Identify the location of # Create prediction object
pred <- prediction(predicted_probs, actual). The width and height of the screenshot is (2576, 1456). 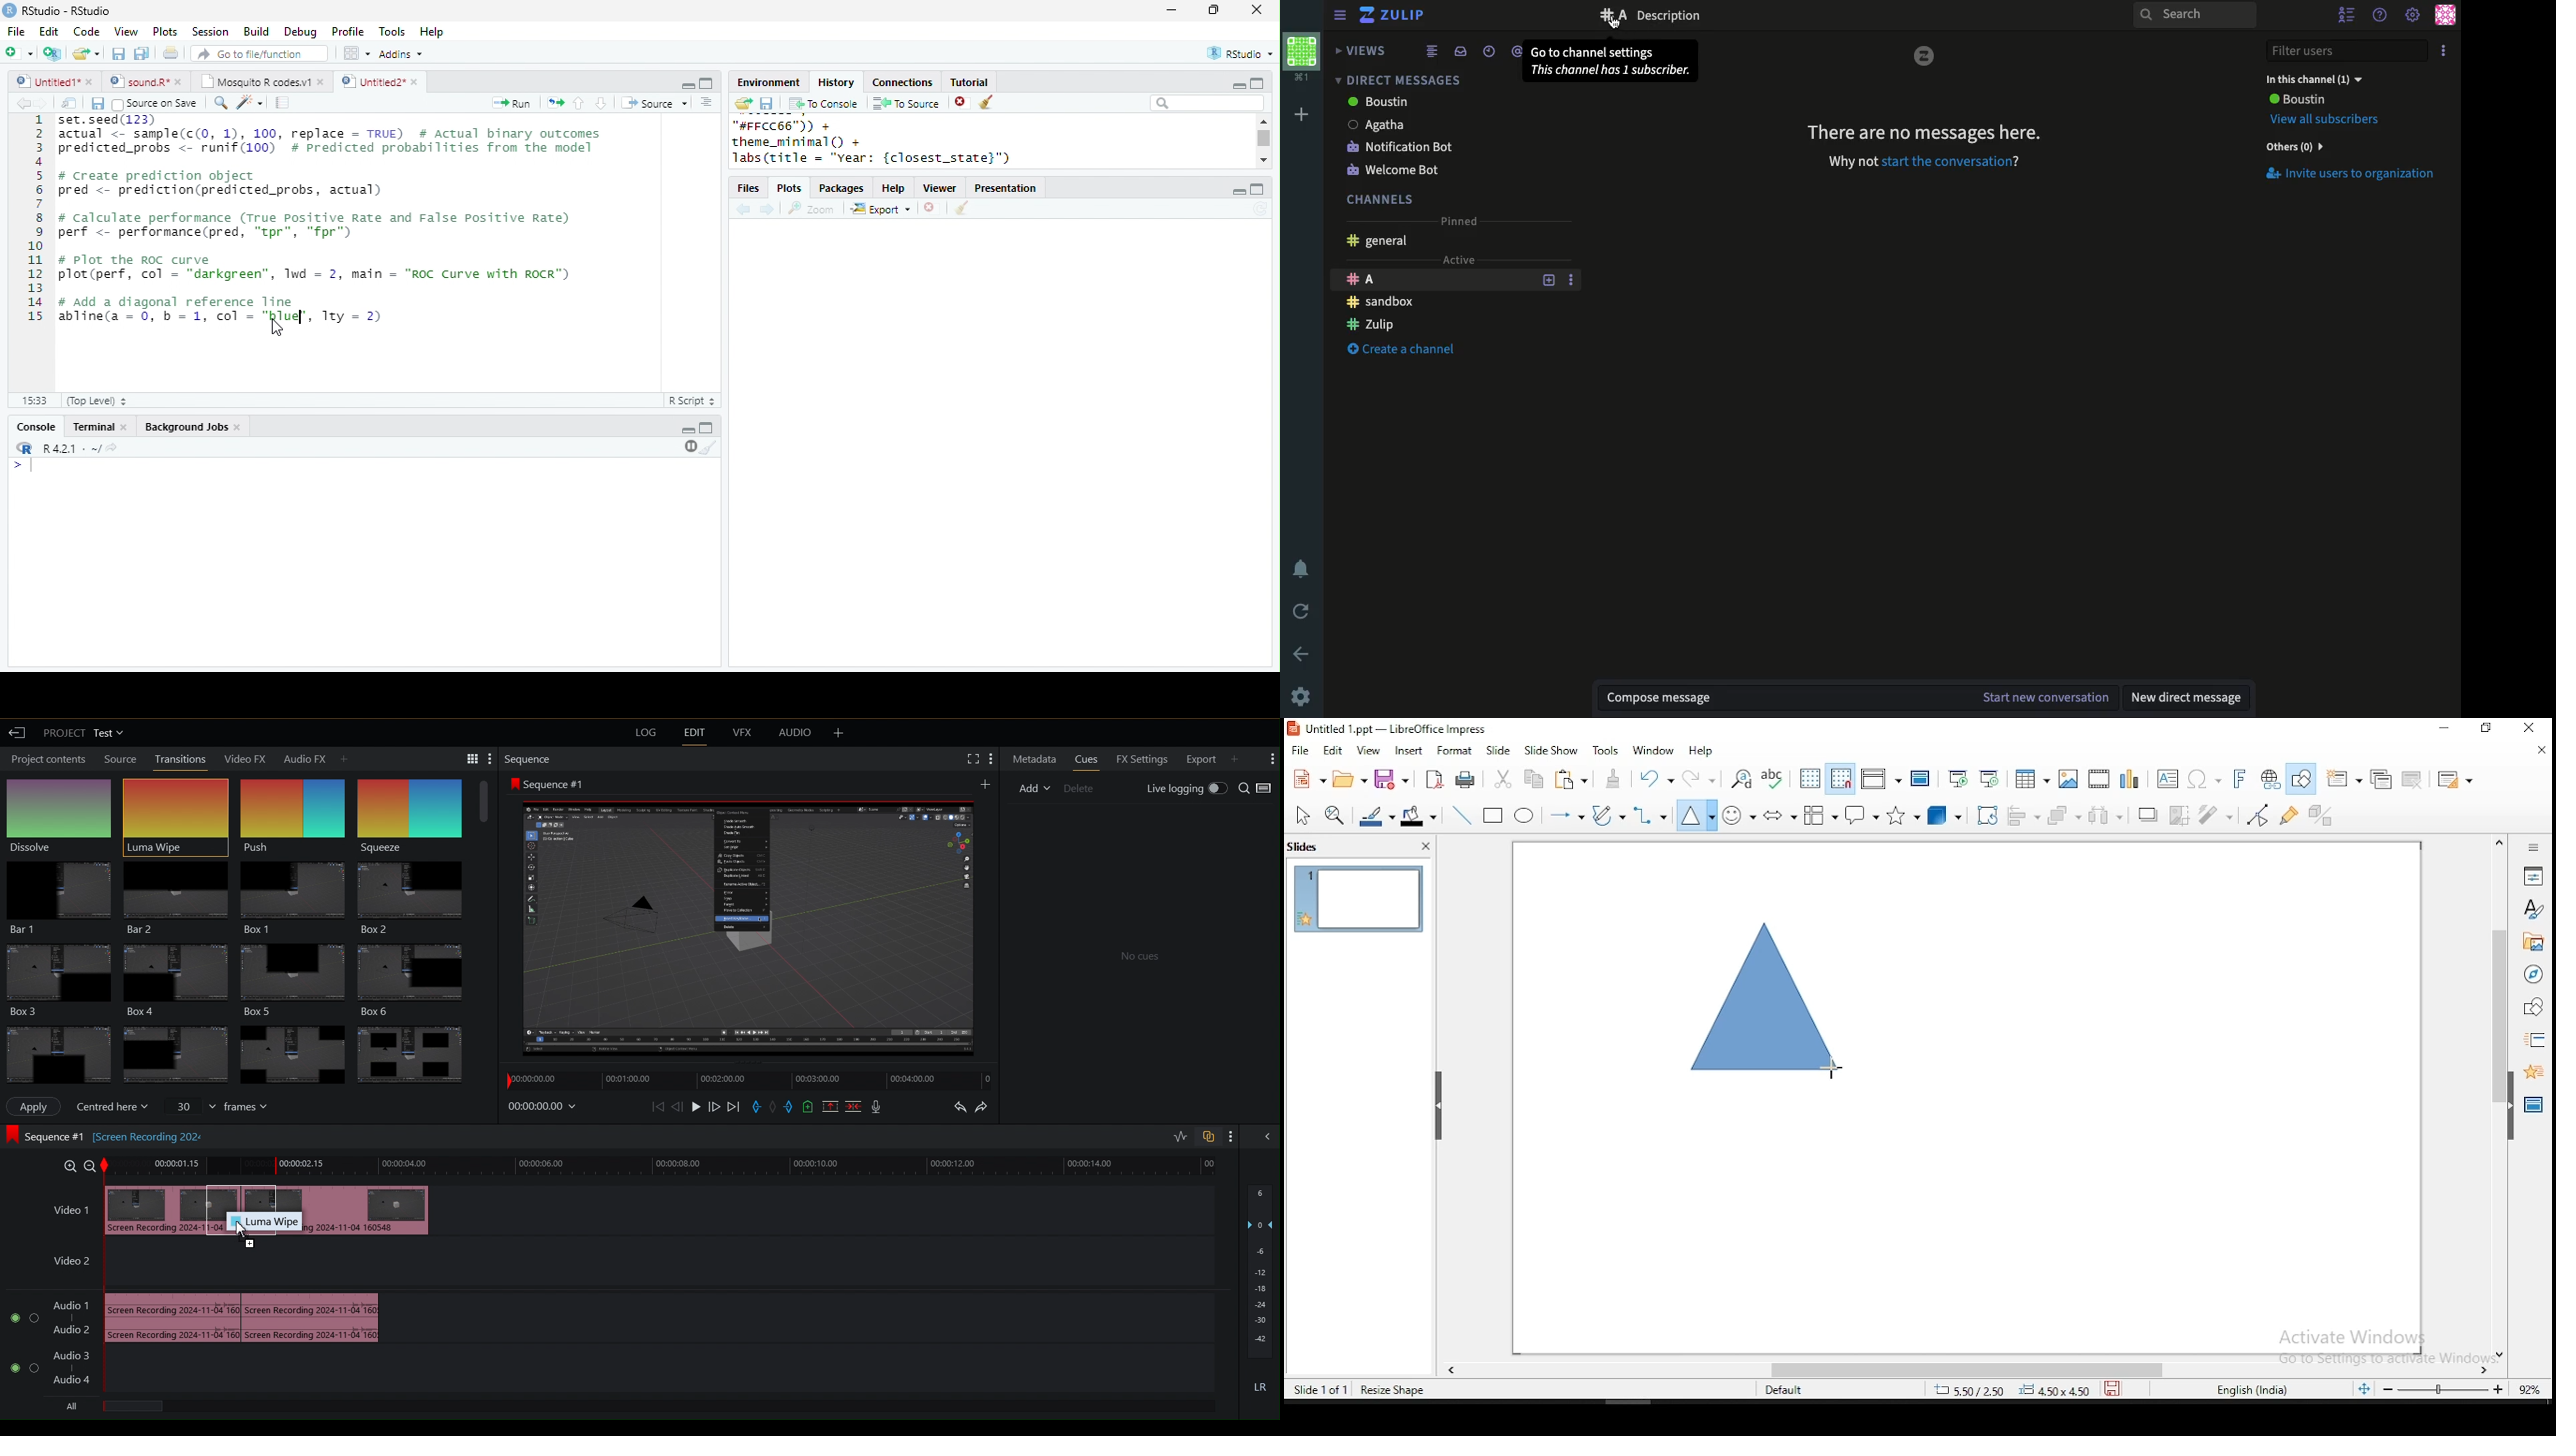
(221, 184).